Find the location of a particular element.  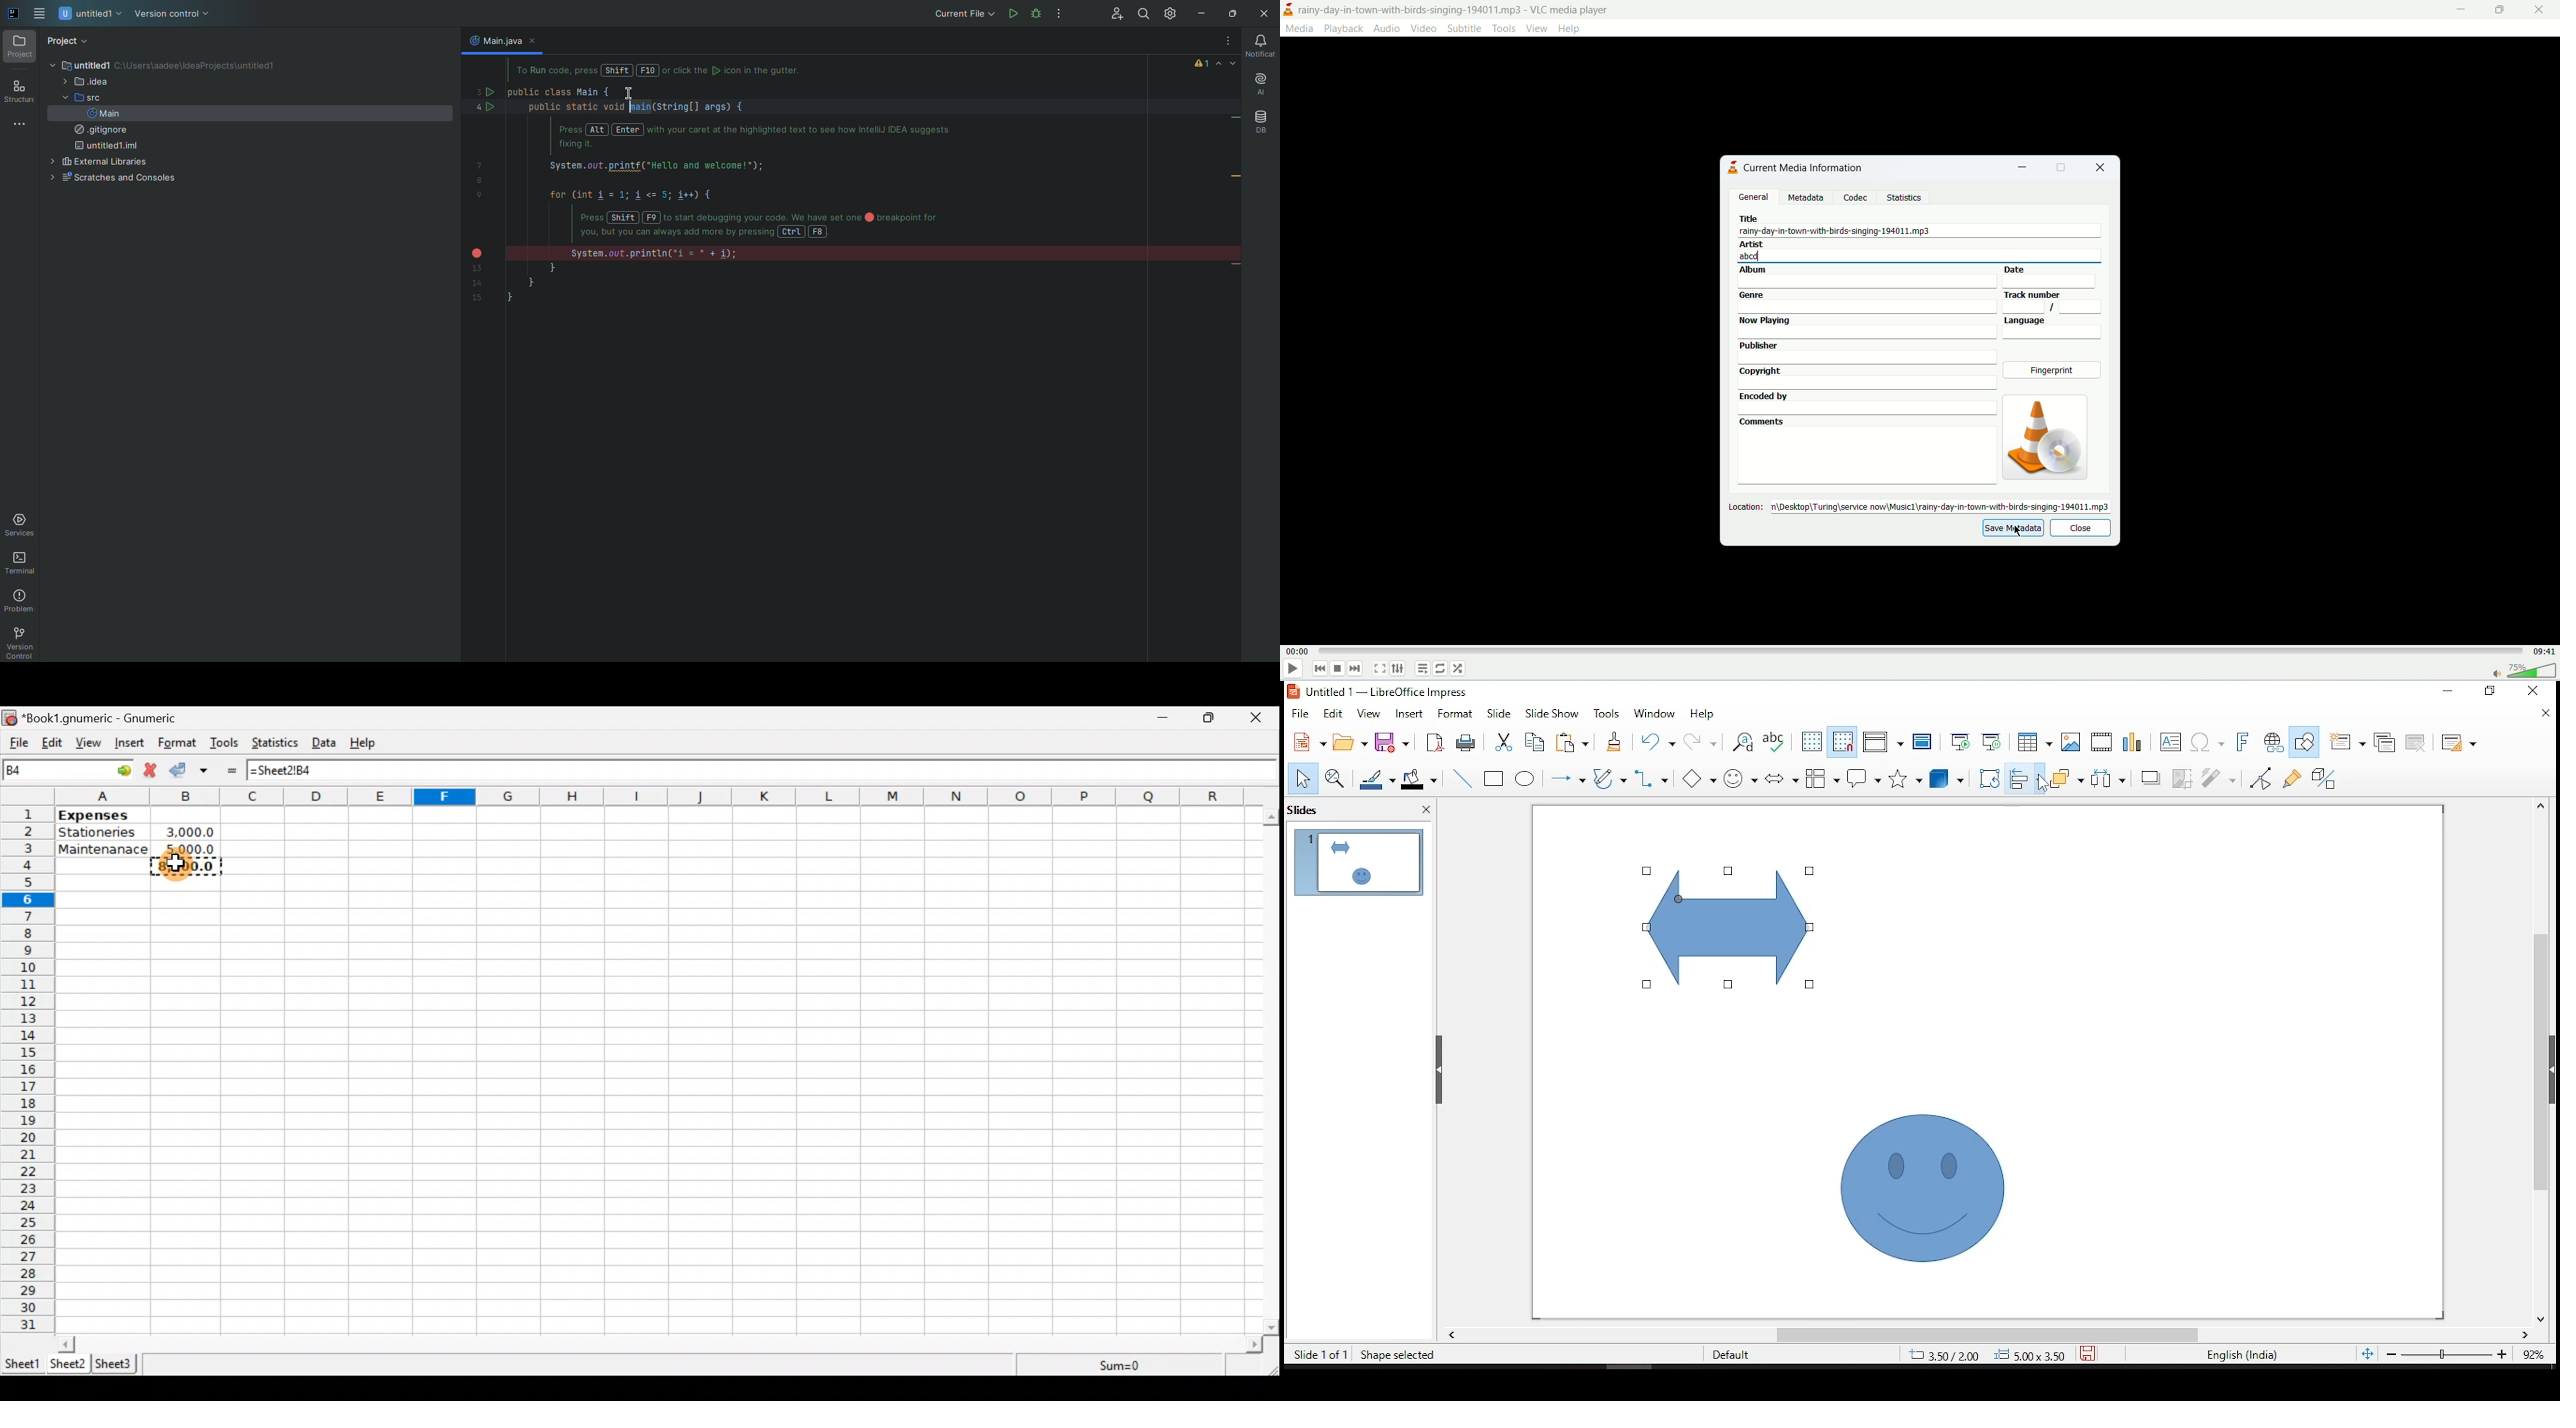

save metadata is located at coordinates (2011, 529).